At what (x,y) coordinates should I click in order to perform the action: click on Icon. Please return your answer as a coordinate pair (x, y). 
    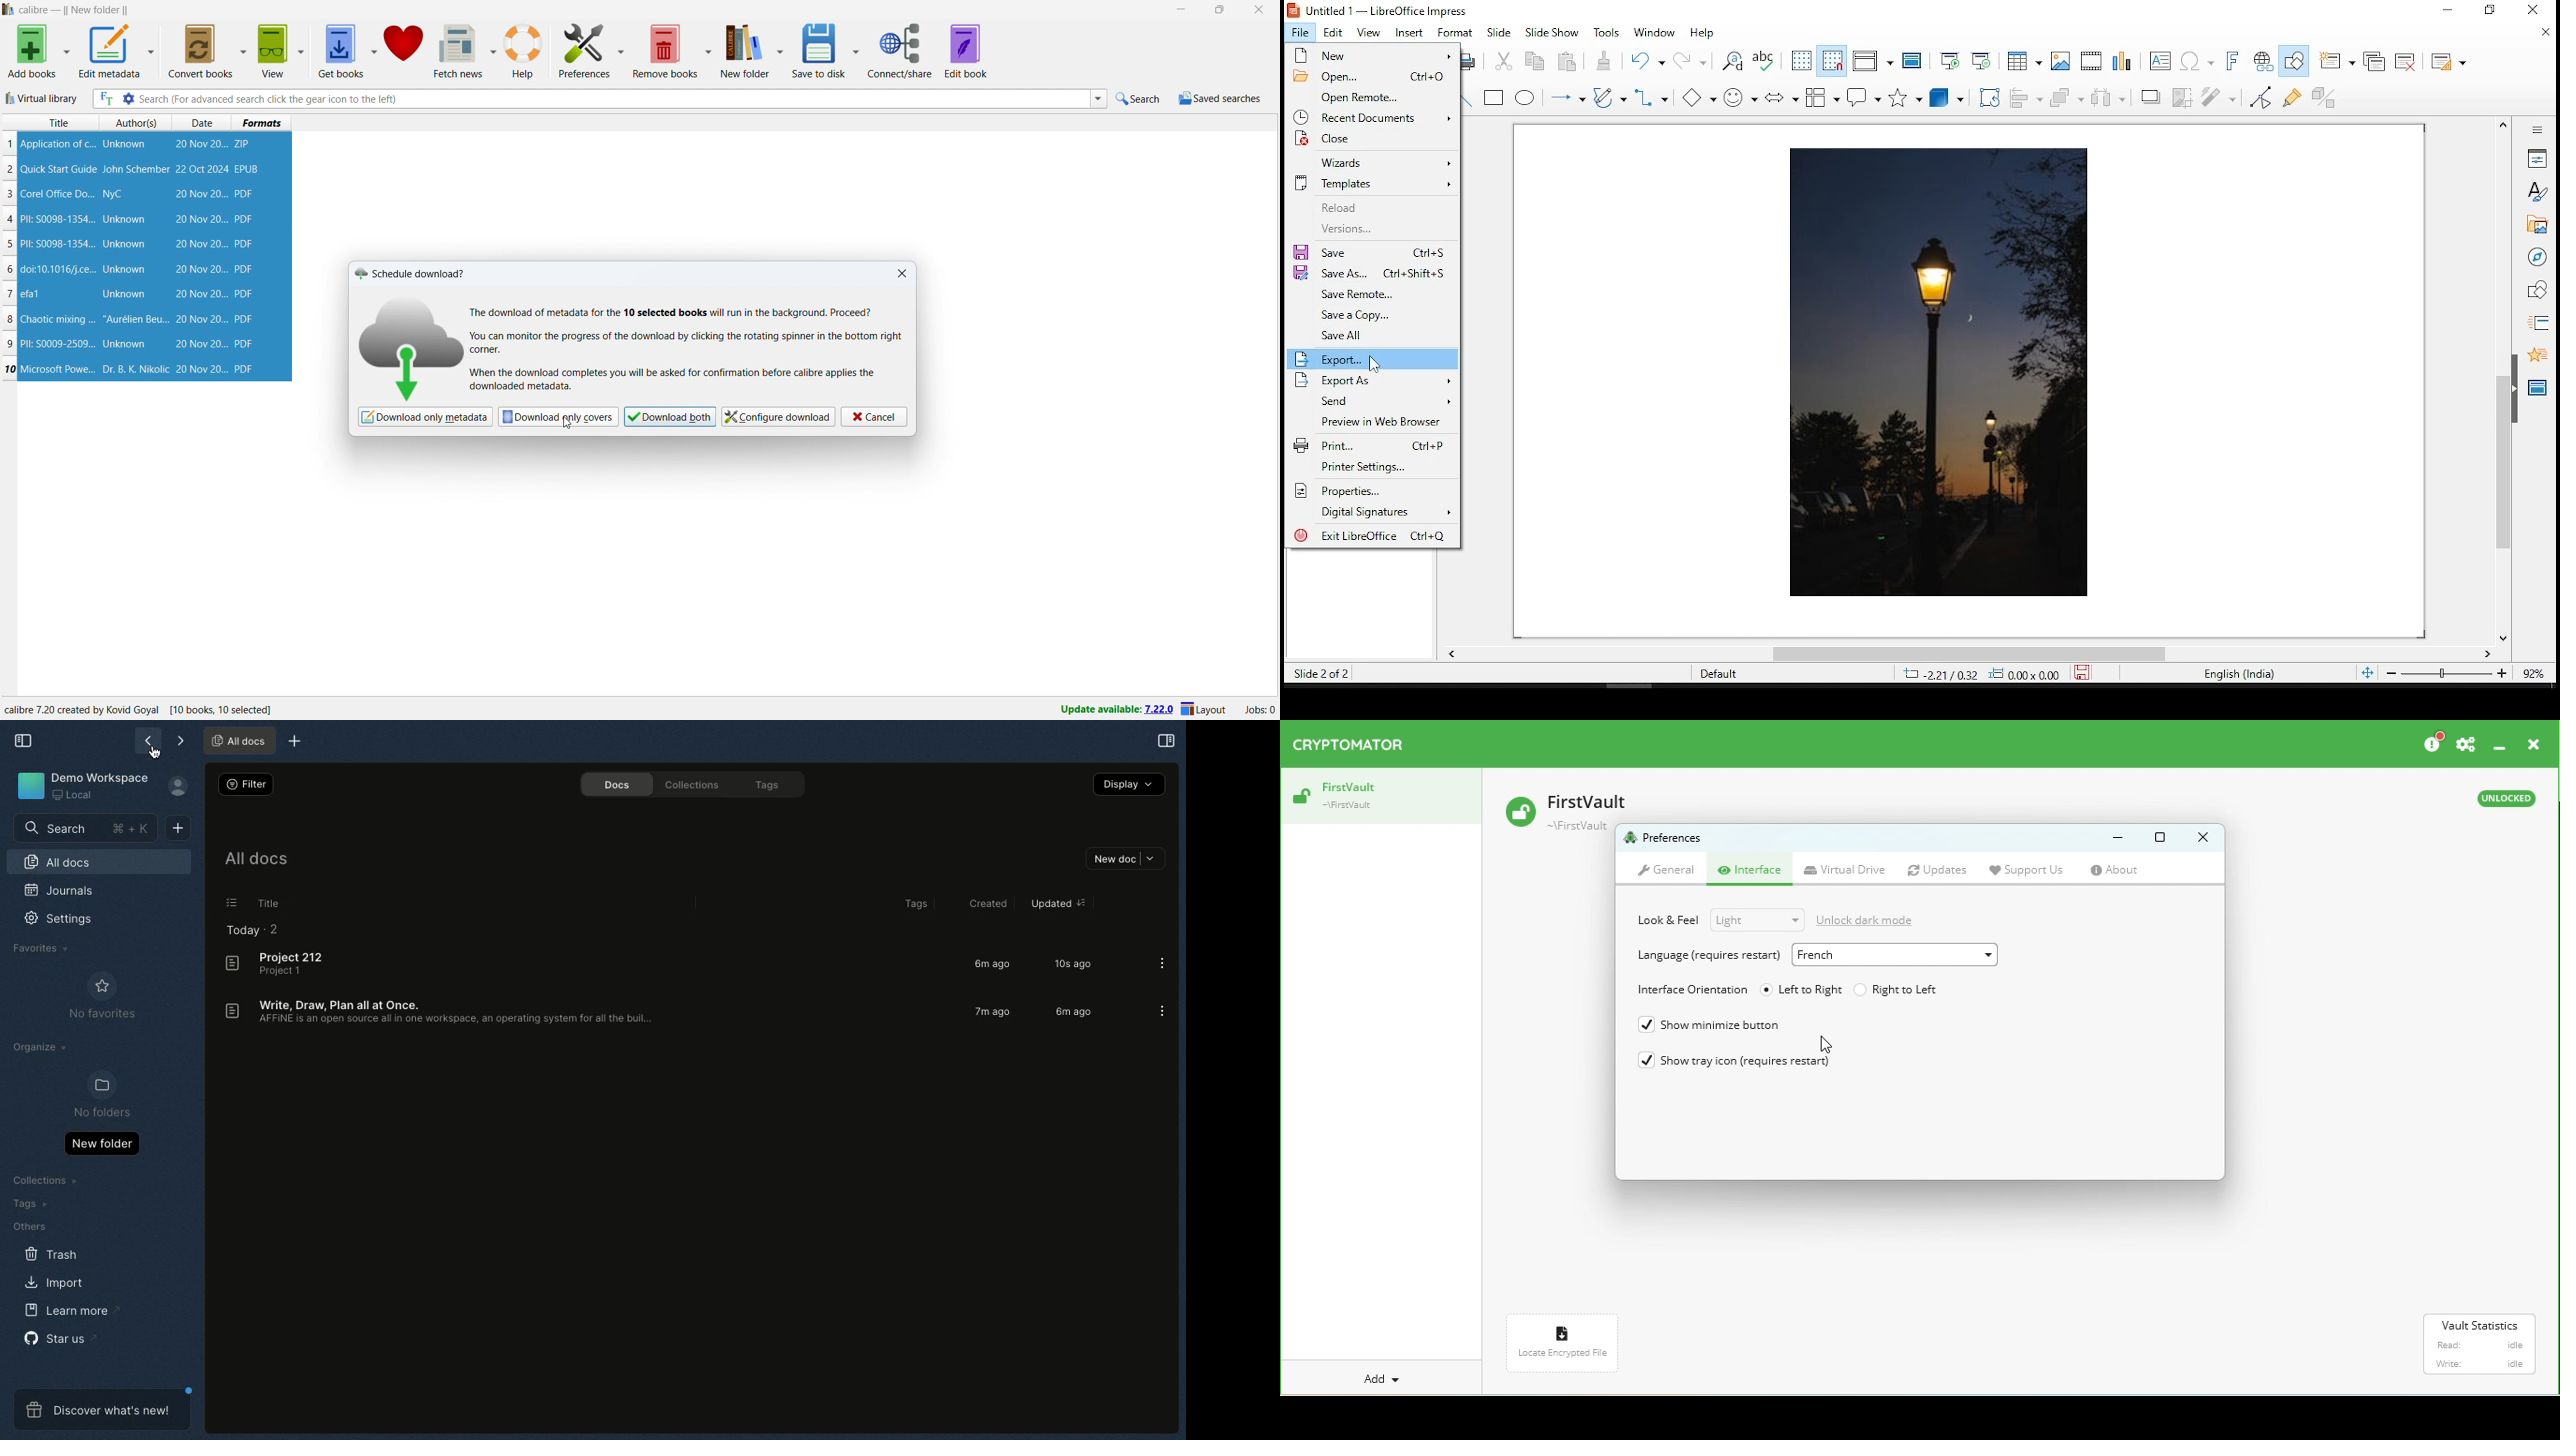
    Looking at the image, I should click on (27, 786).